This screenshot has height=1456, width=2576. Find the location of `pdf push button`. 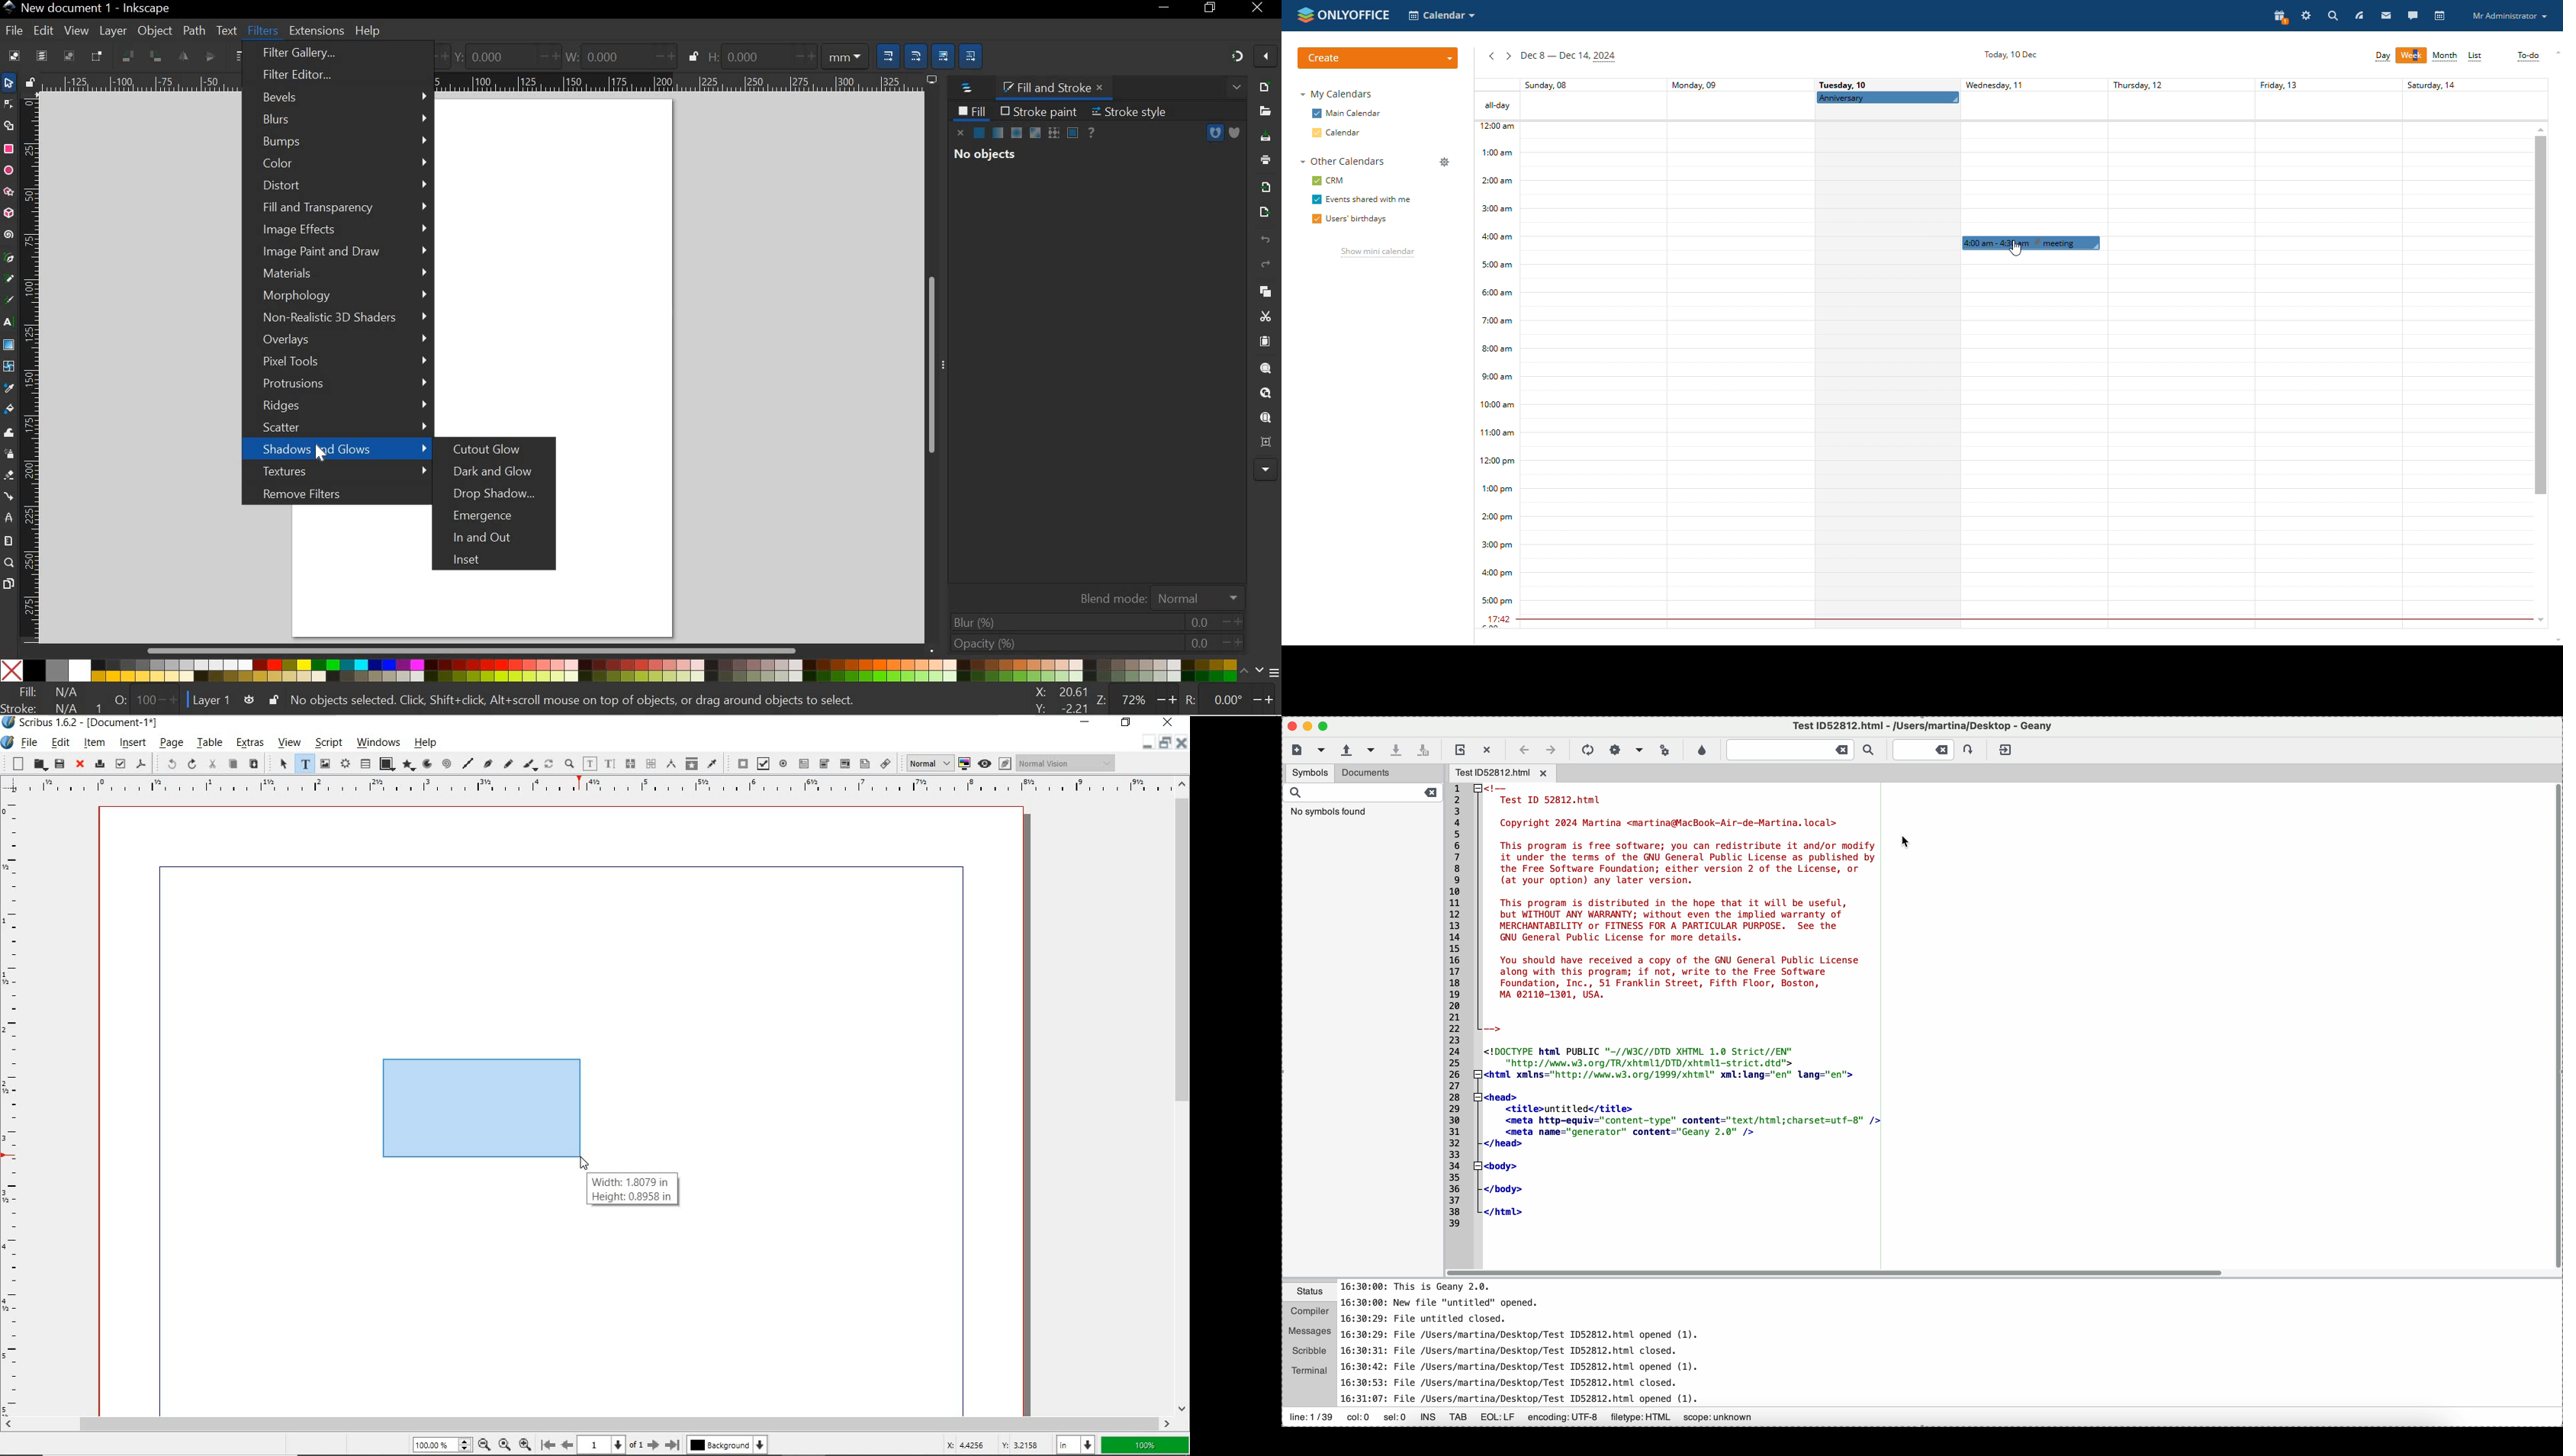

pdf push button is located at coordinates (739, 763).